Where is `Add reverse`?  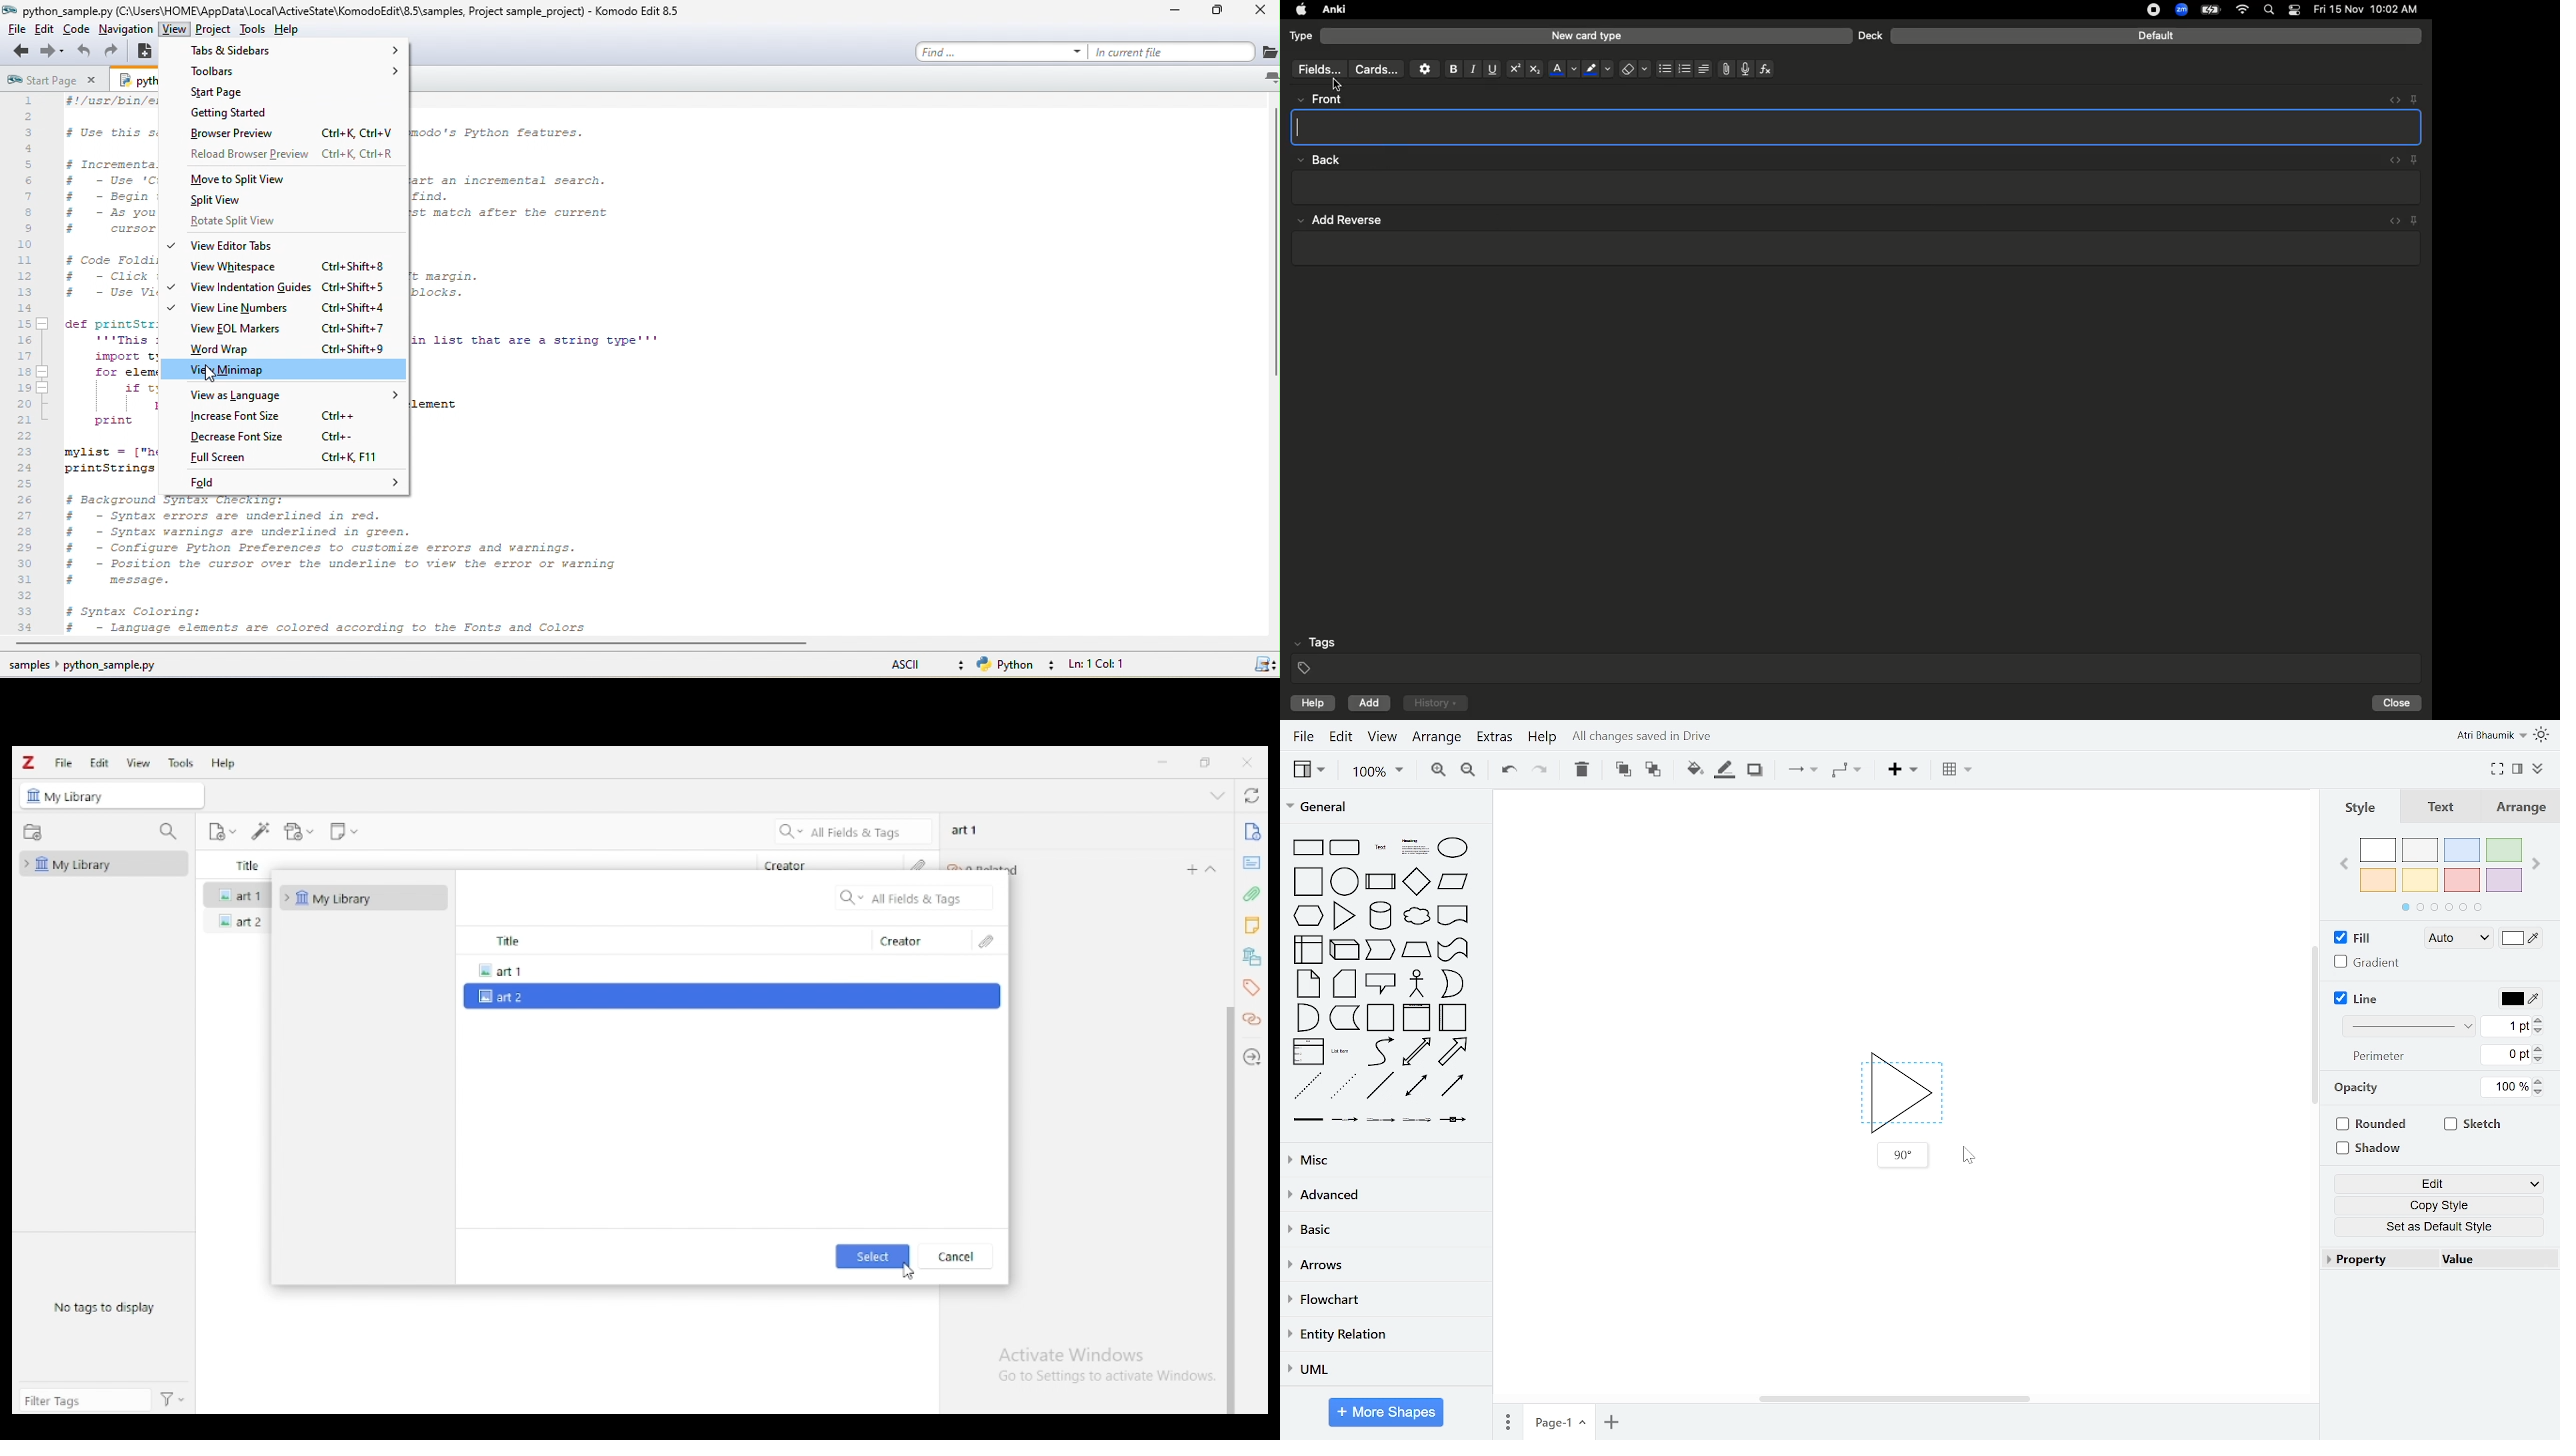 Add reverse is located at coordinates (1855, 236).